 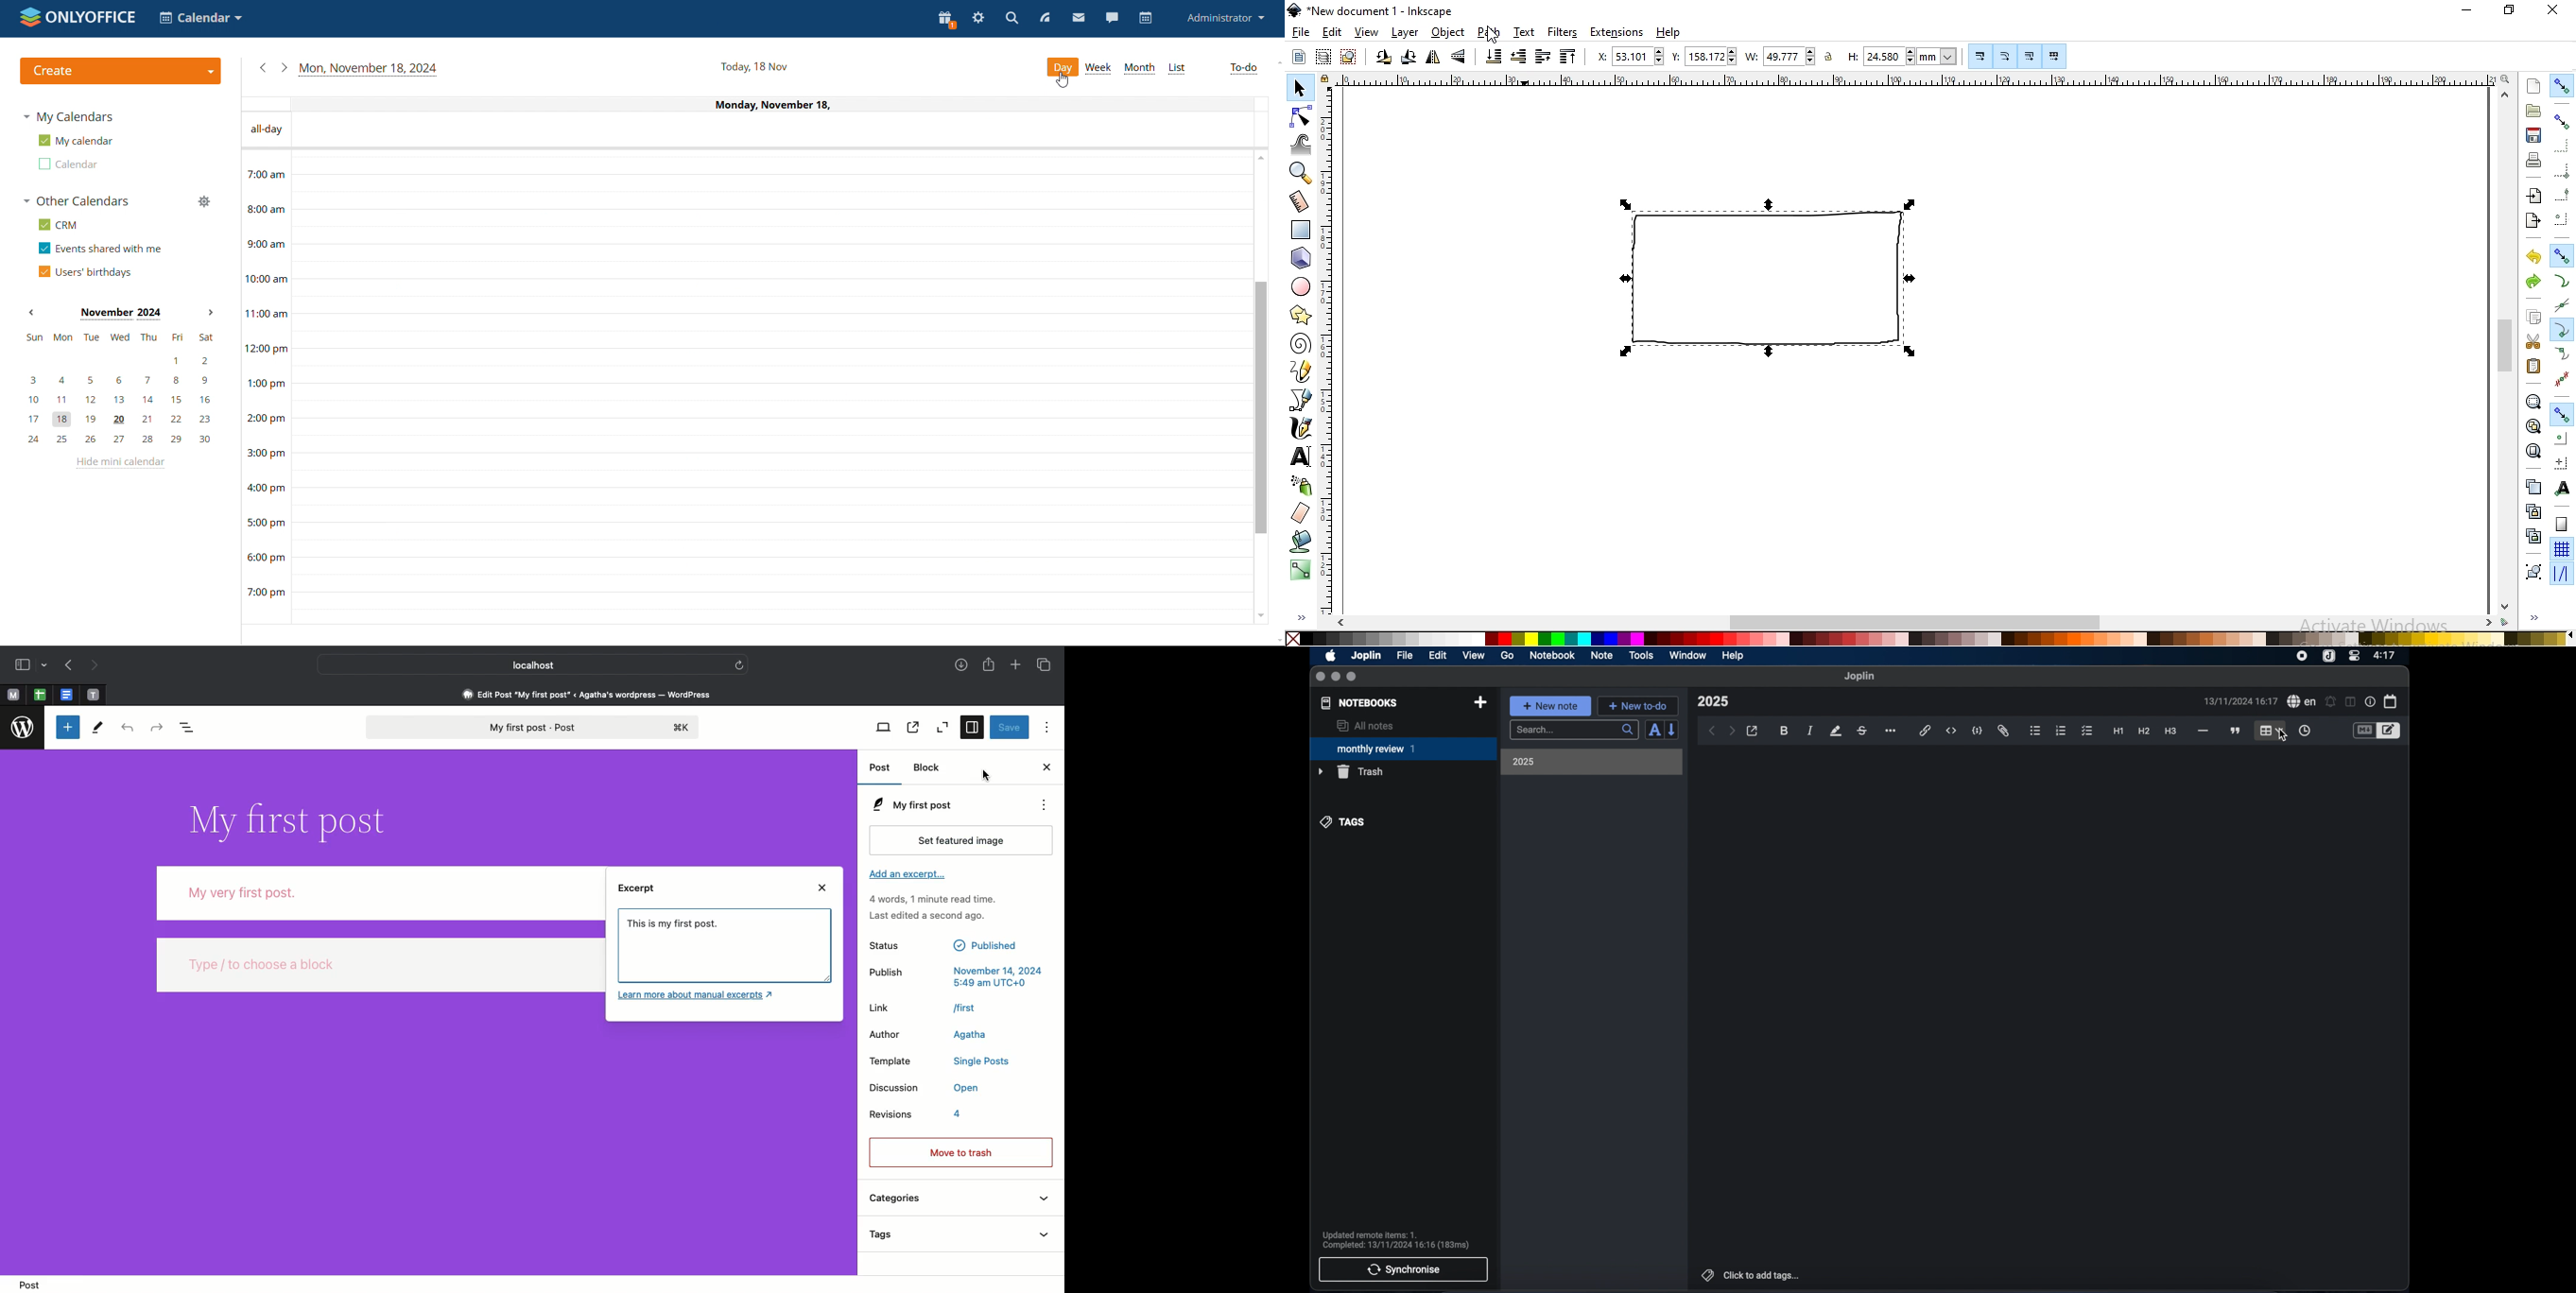 I want to click on mail, so click(x=1078, y=18).